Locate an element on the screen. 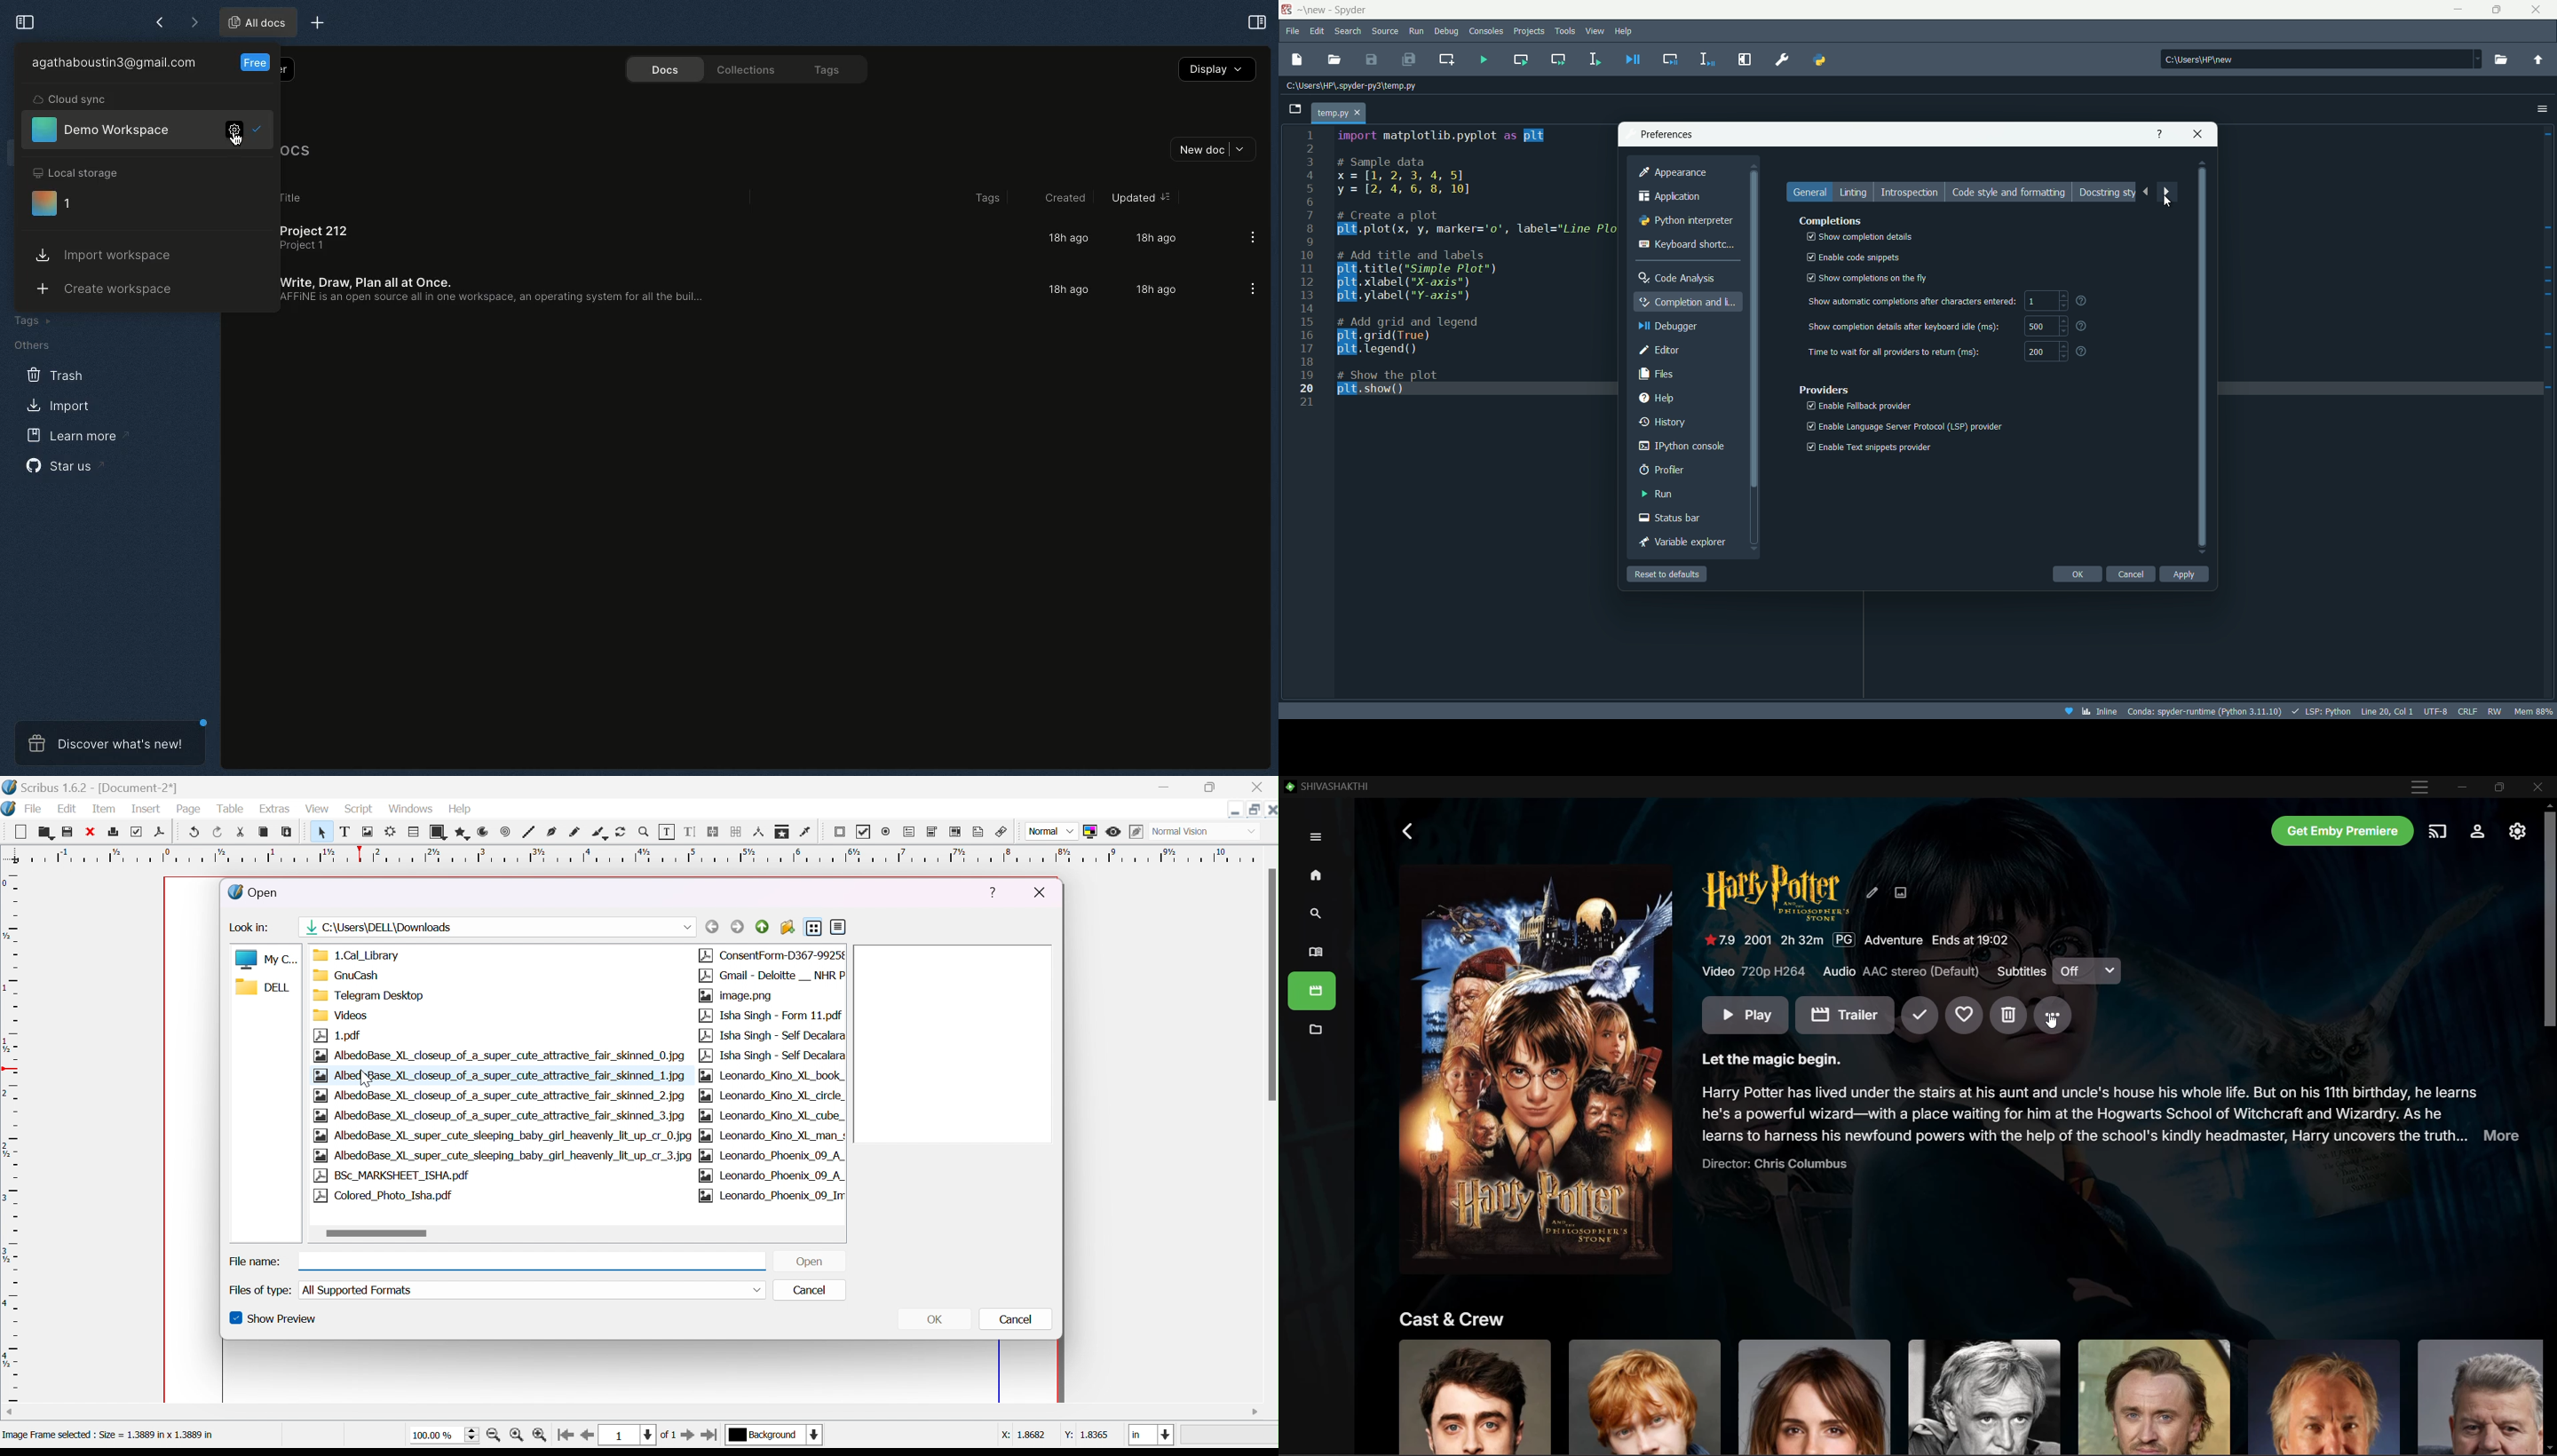 The height and width of the screenshot is (1456, 2576). enable language server protocol(LSP) provider is located at coordinates (1903, 427).